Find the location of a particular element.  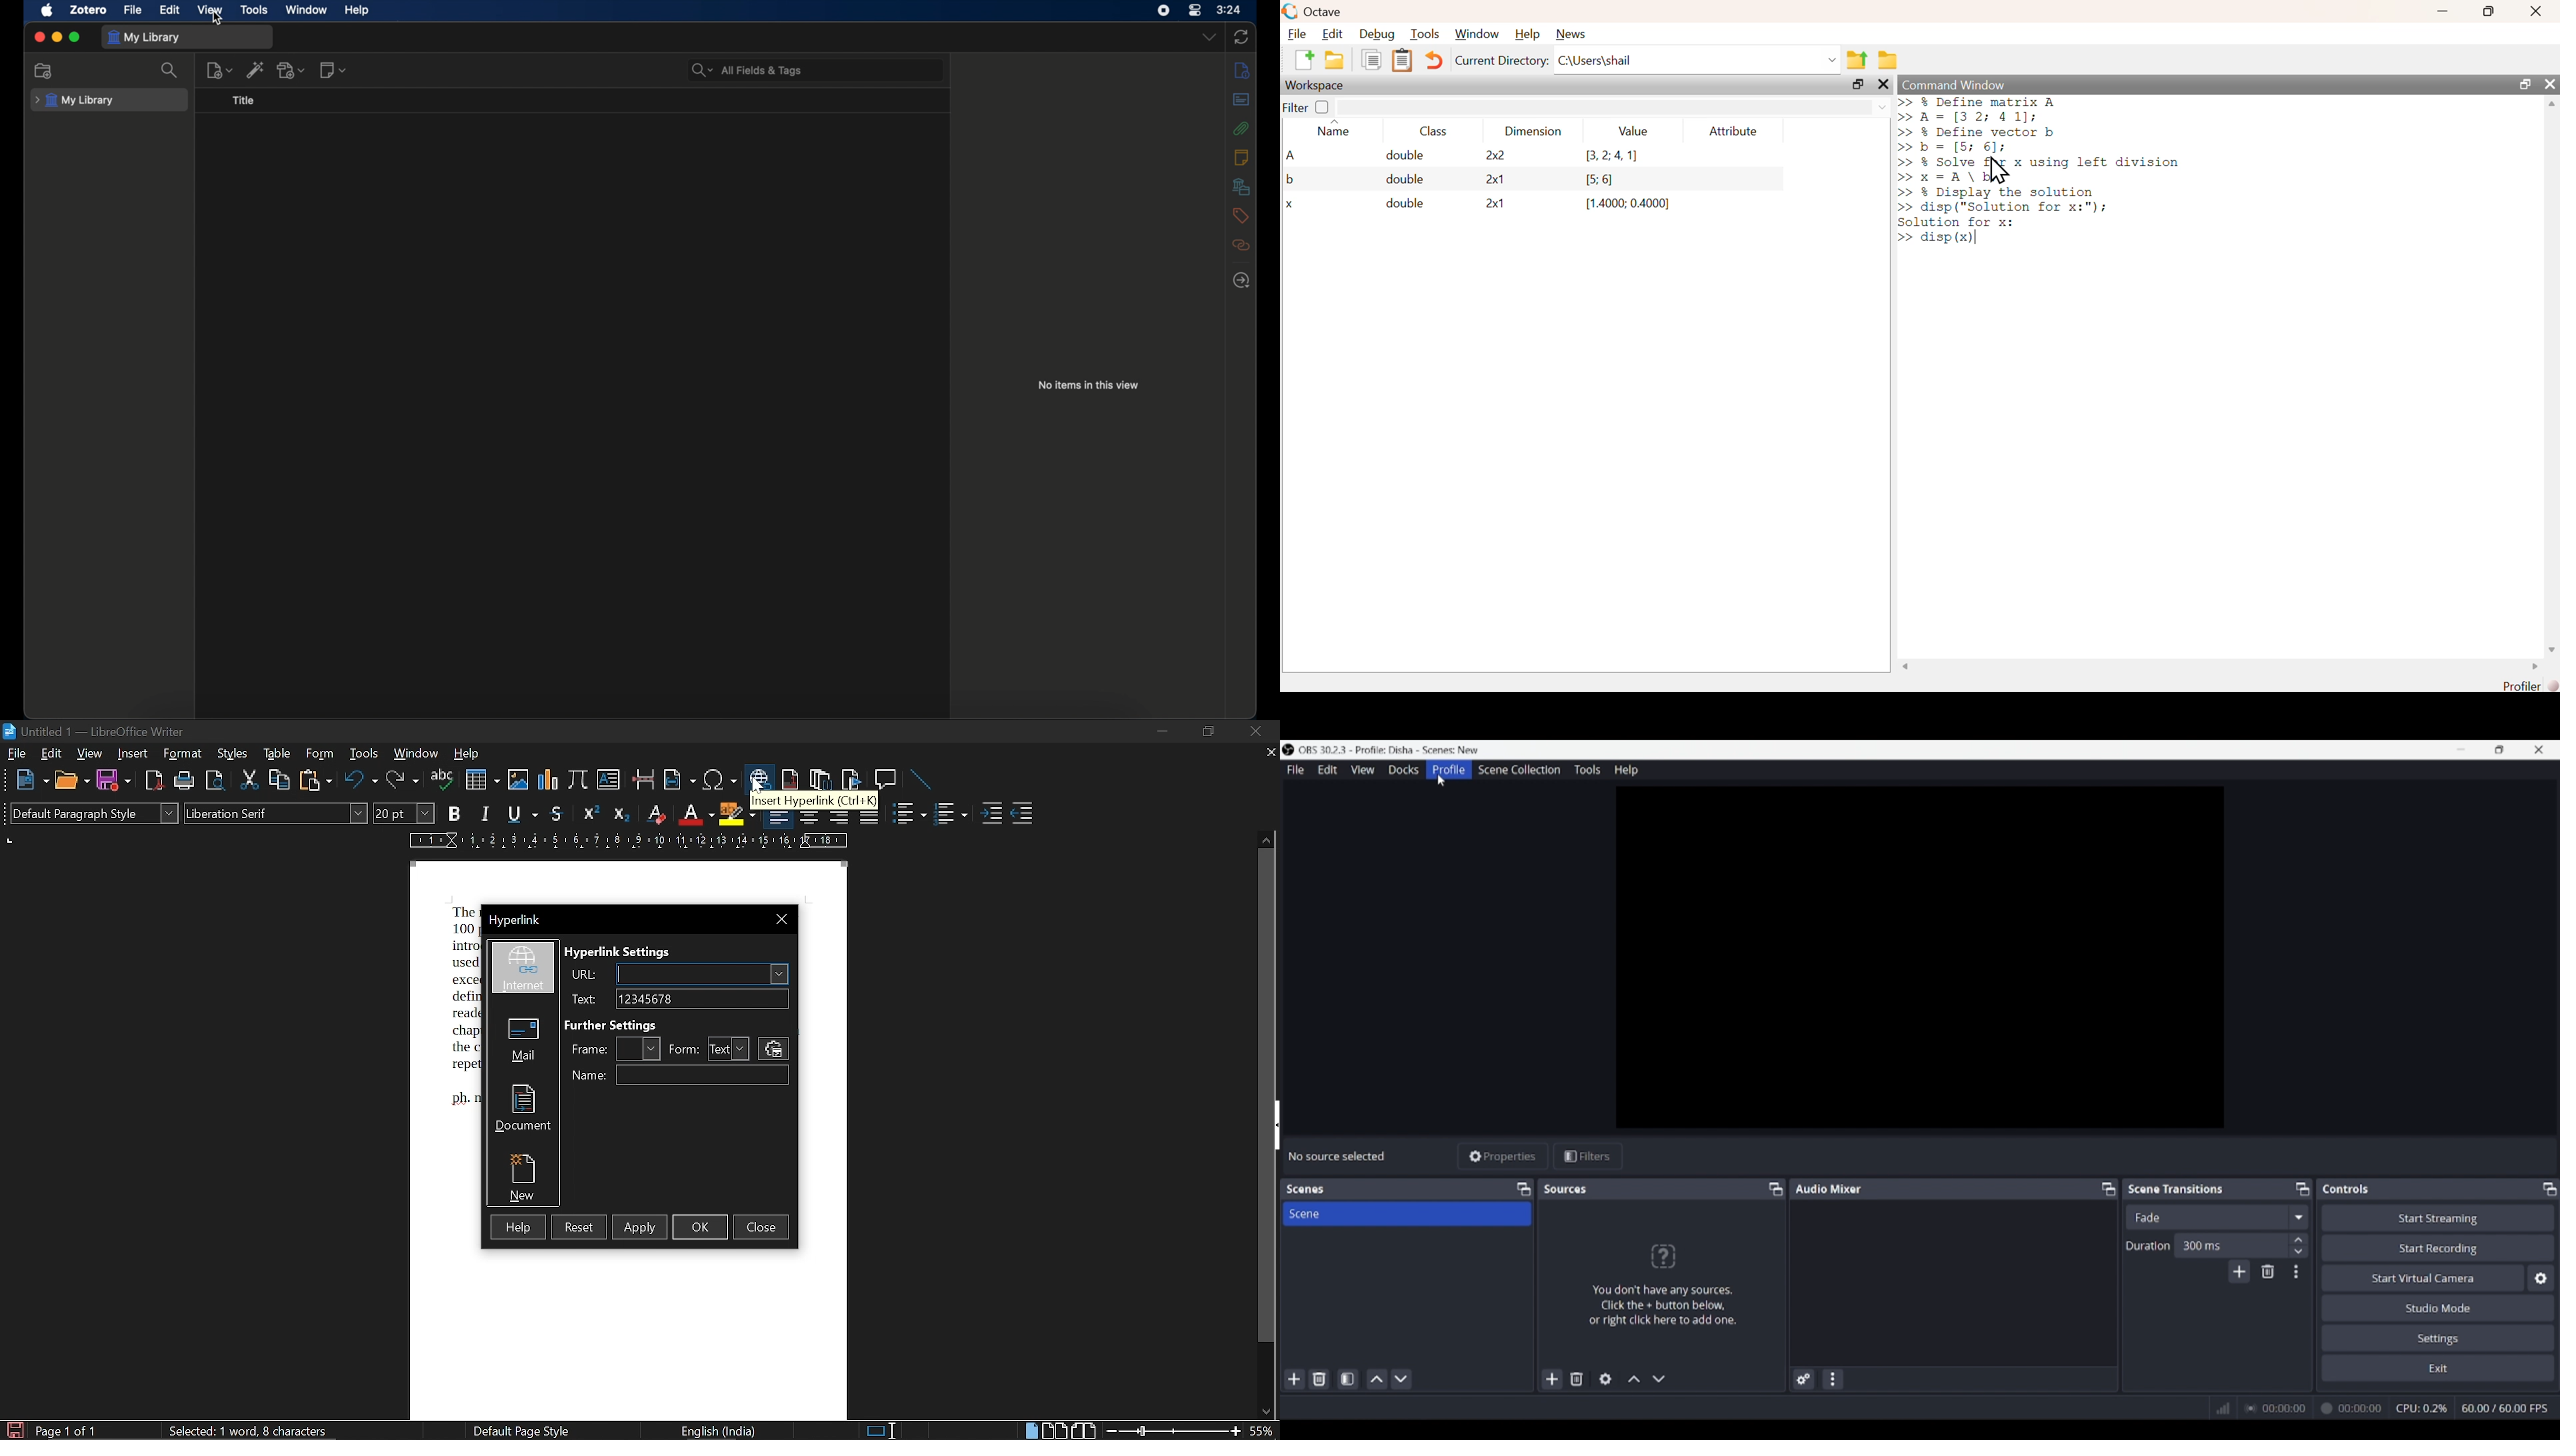

Panel title is located at coordinates (1305, 1189).